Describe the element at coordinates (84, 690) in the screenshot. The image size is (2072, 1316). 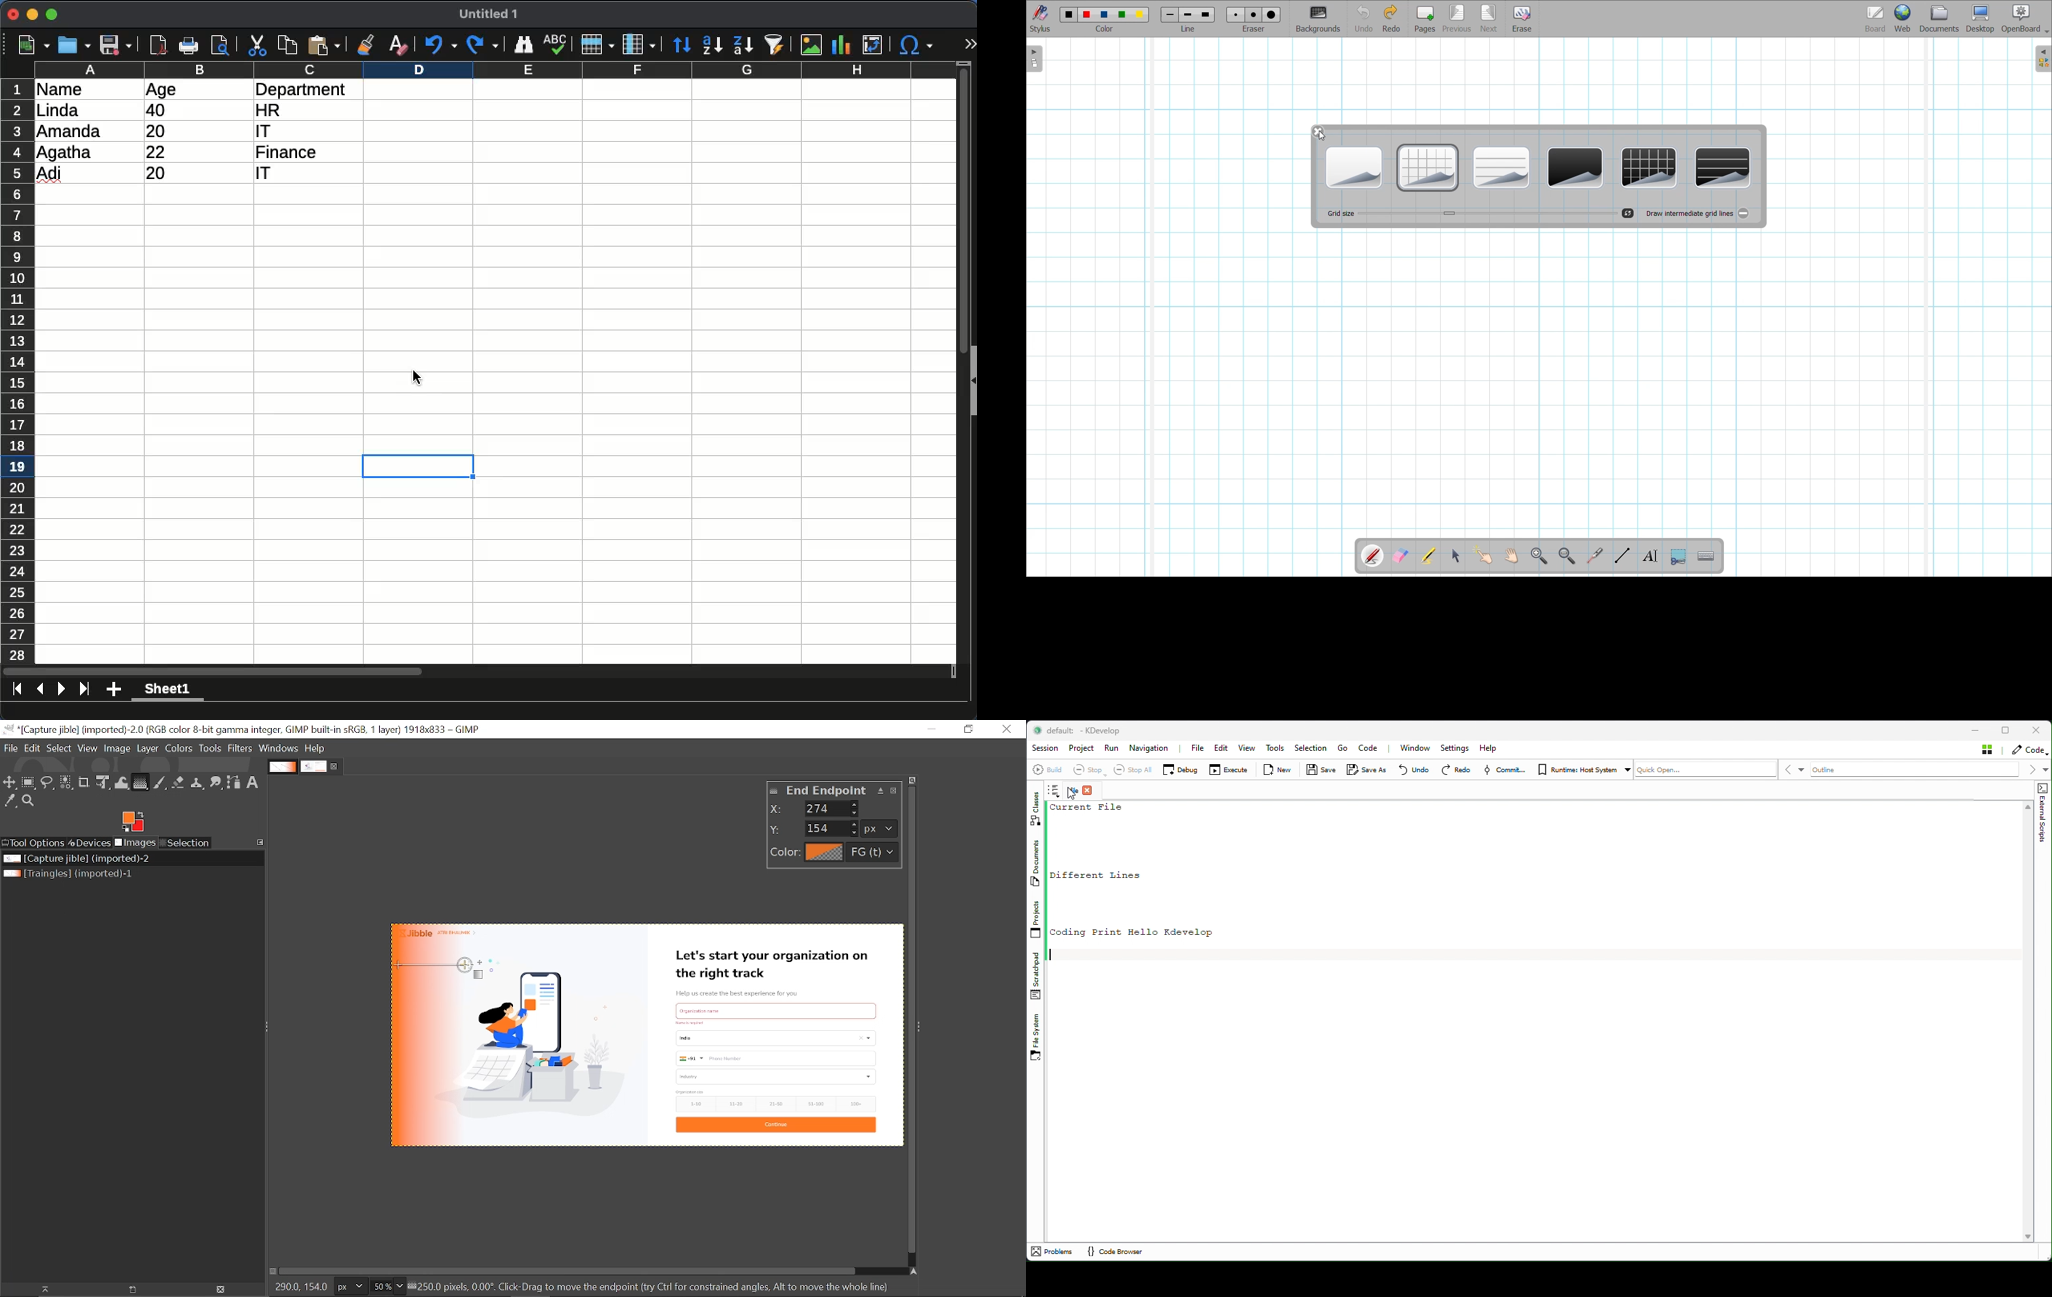
I see `last page` at that location.